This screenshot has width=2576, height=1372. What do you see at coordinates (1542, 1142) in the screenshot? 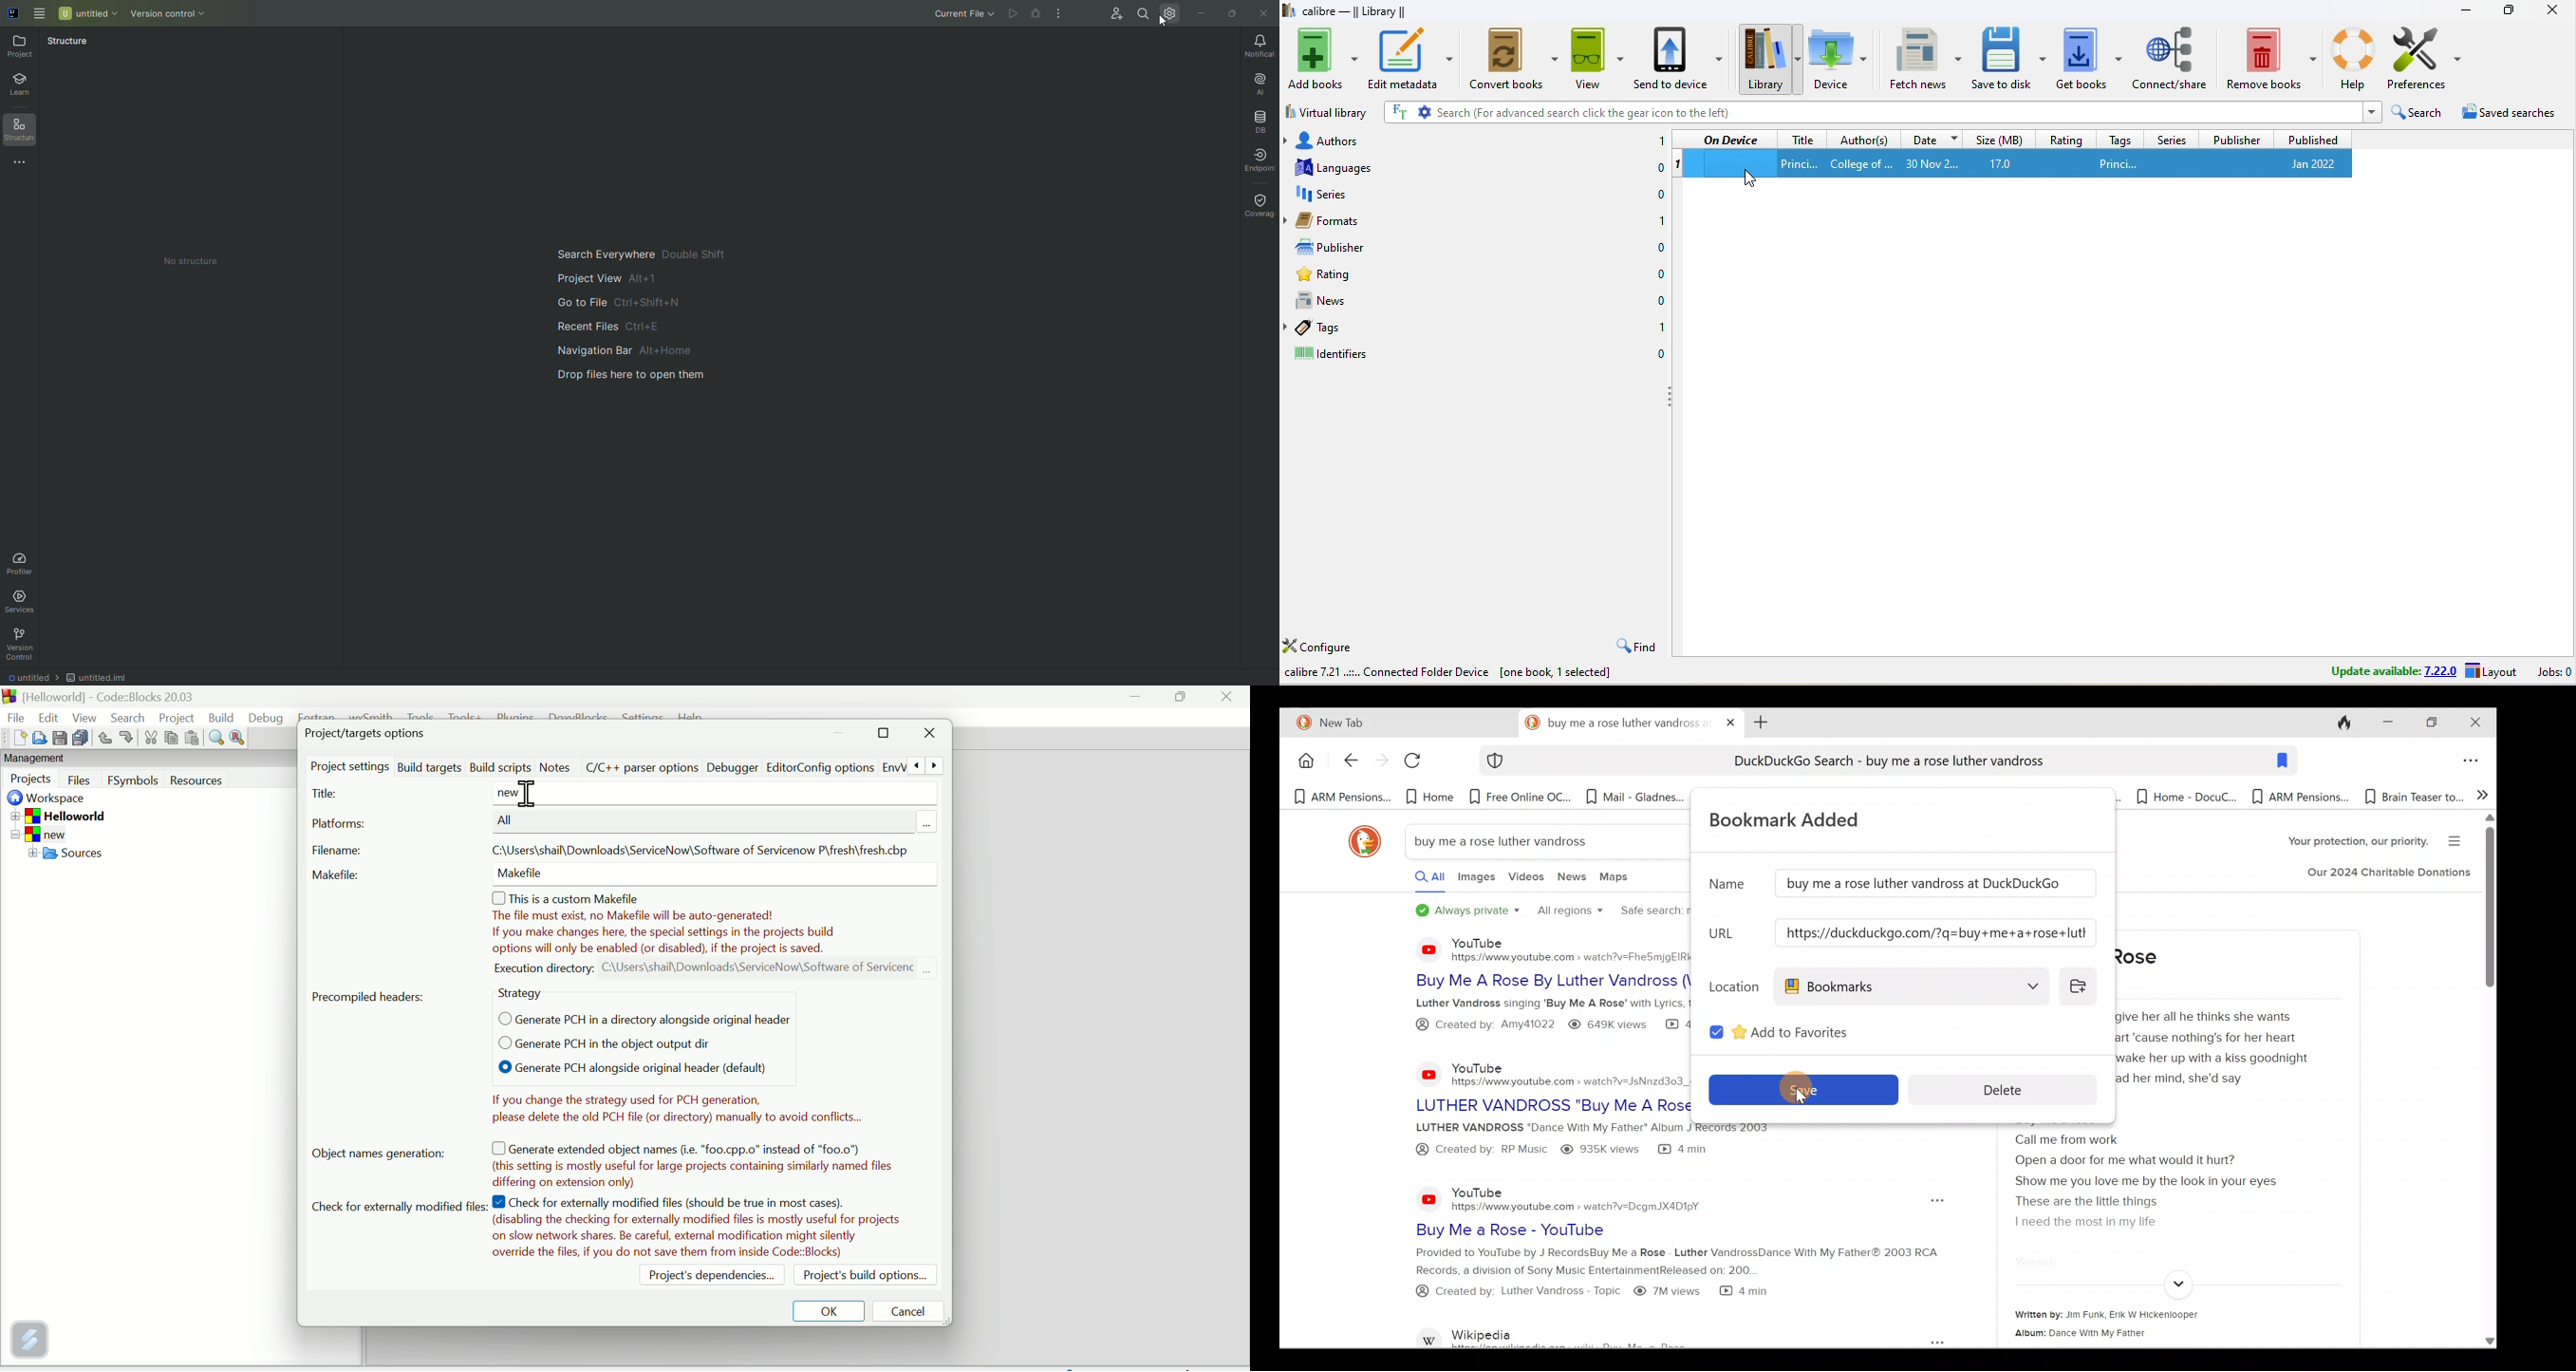
I see `LUTHER VANDROSS "Dance With My Father" Album J Records 2003
@® Created by: RP Music ® 935K views (® 4 min` at bounding box center [1542, 1142].